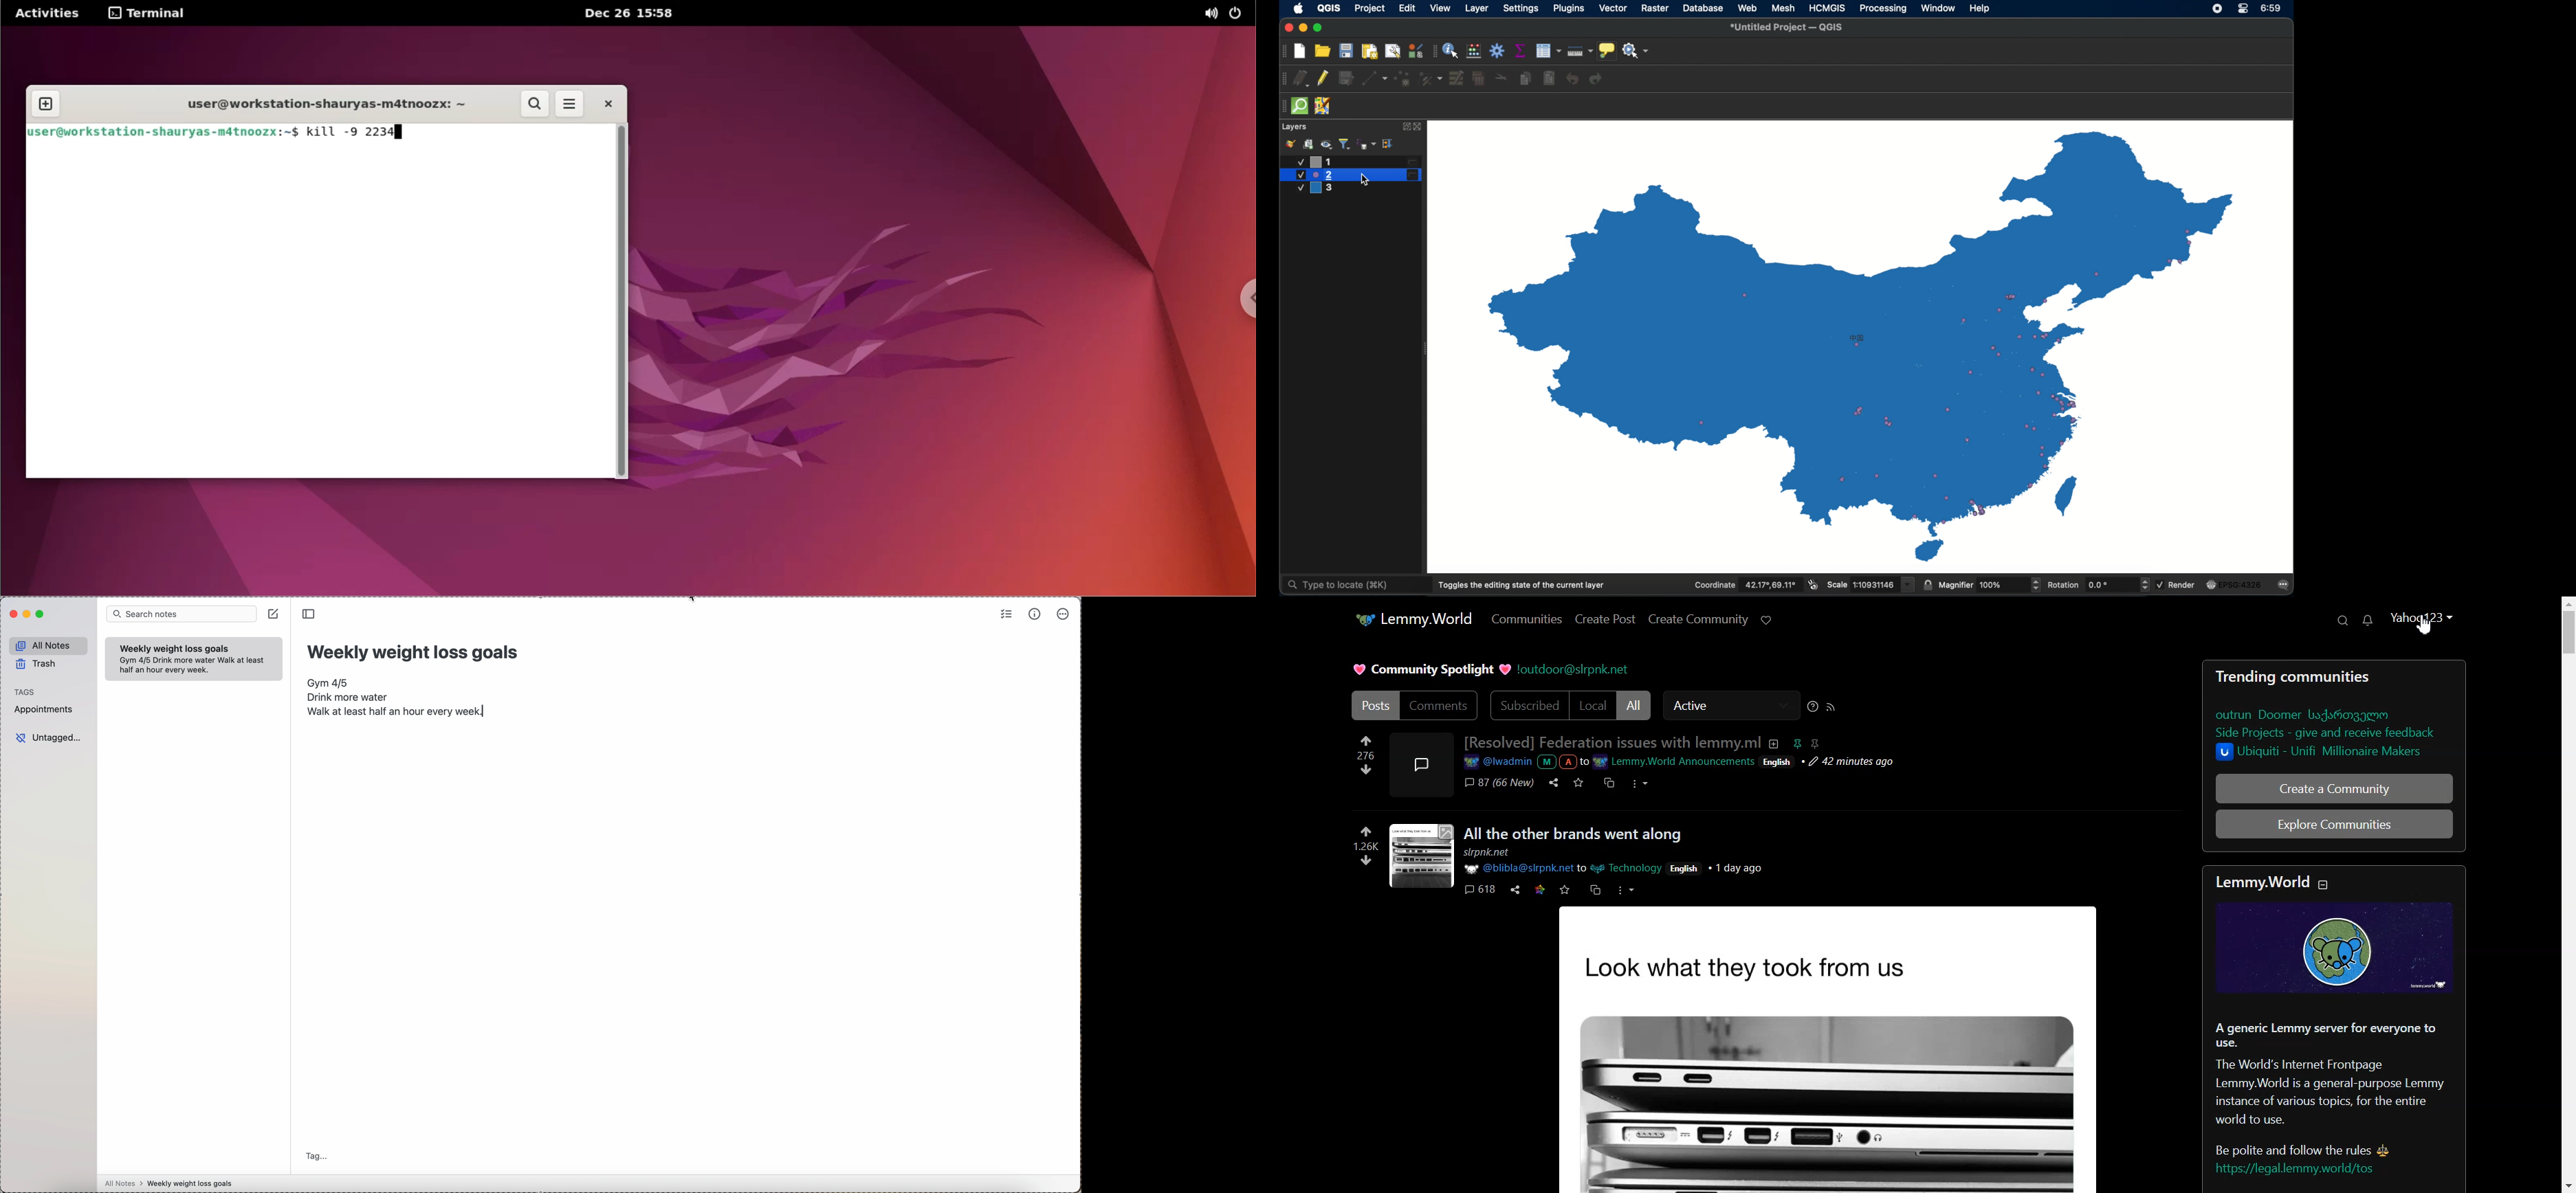  What do you see at coordinates (1636, 50) in the screenshot?
I see `no action selected` at bounding box center [1636, 50].